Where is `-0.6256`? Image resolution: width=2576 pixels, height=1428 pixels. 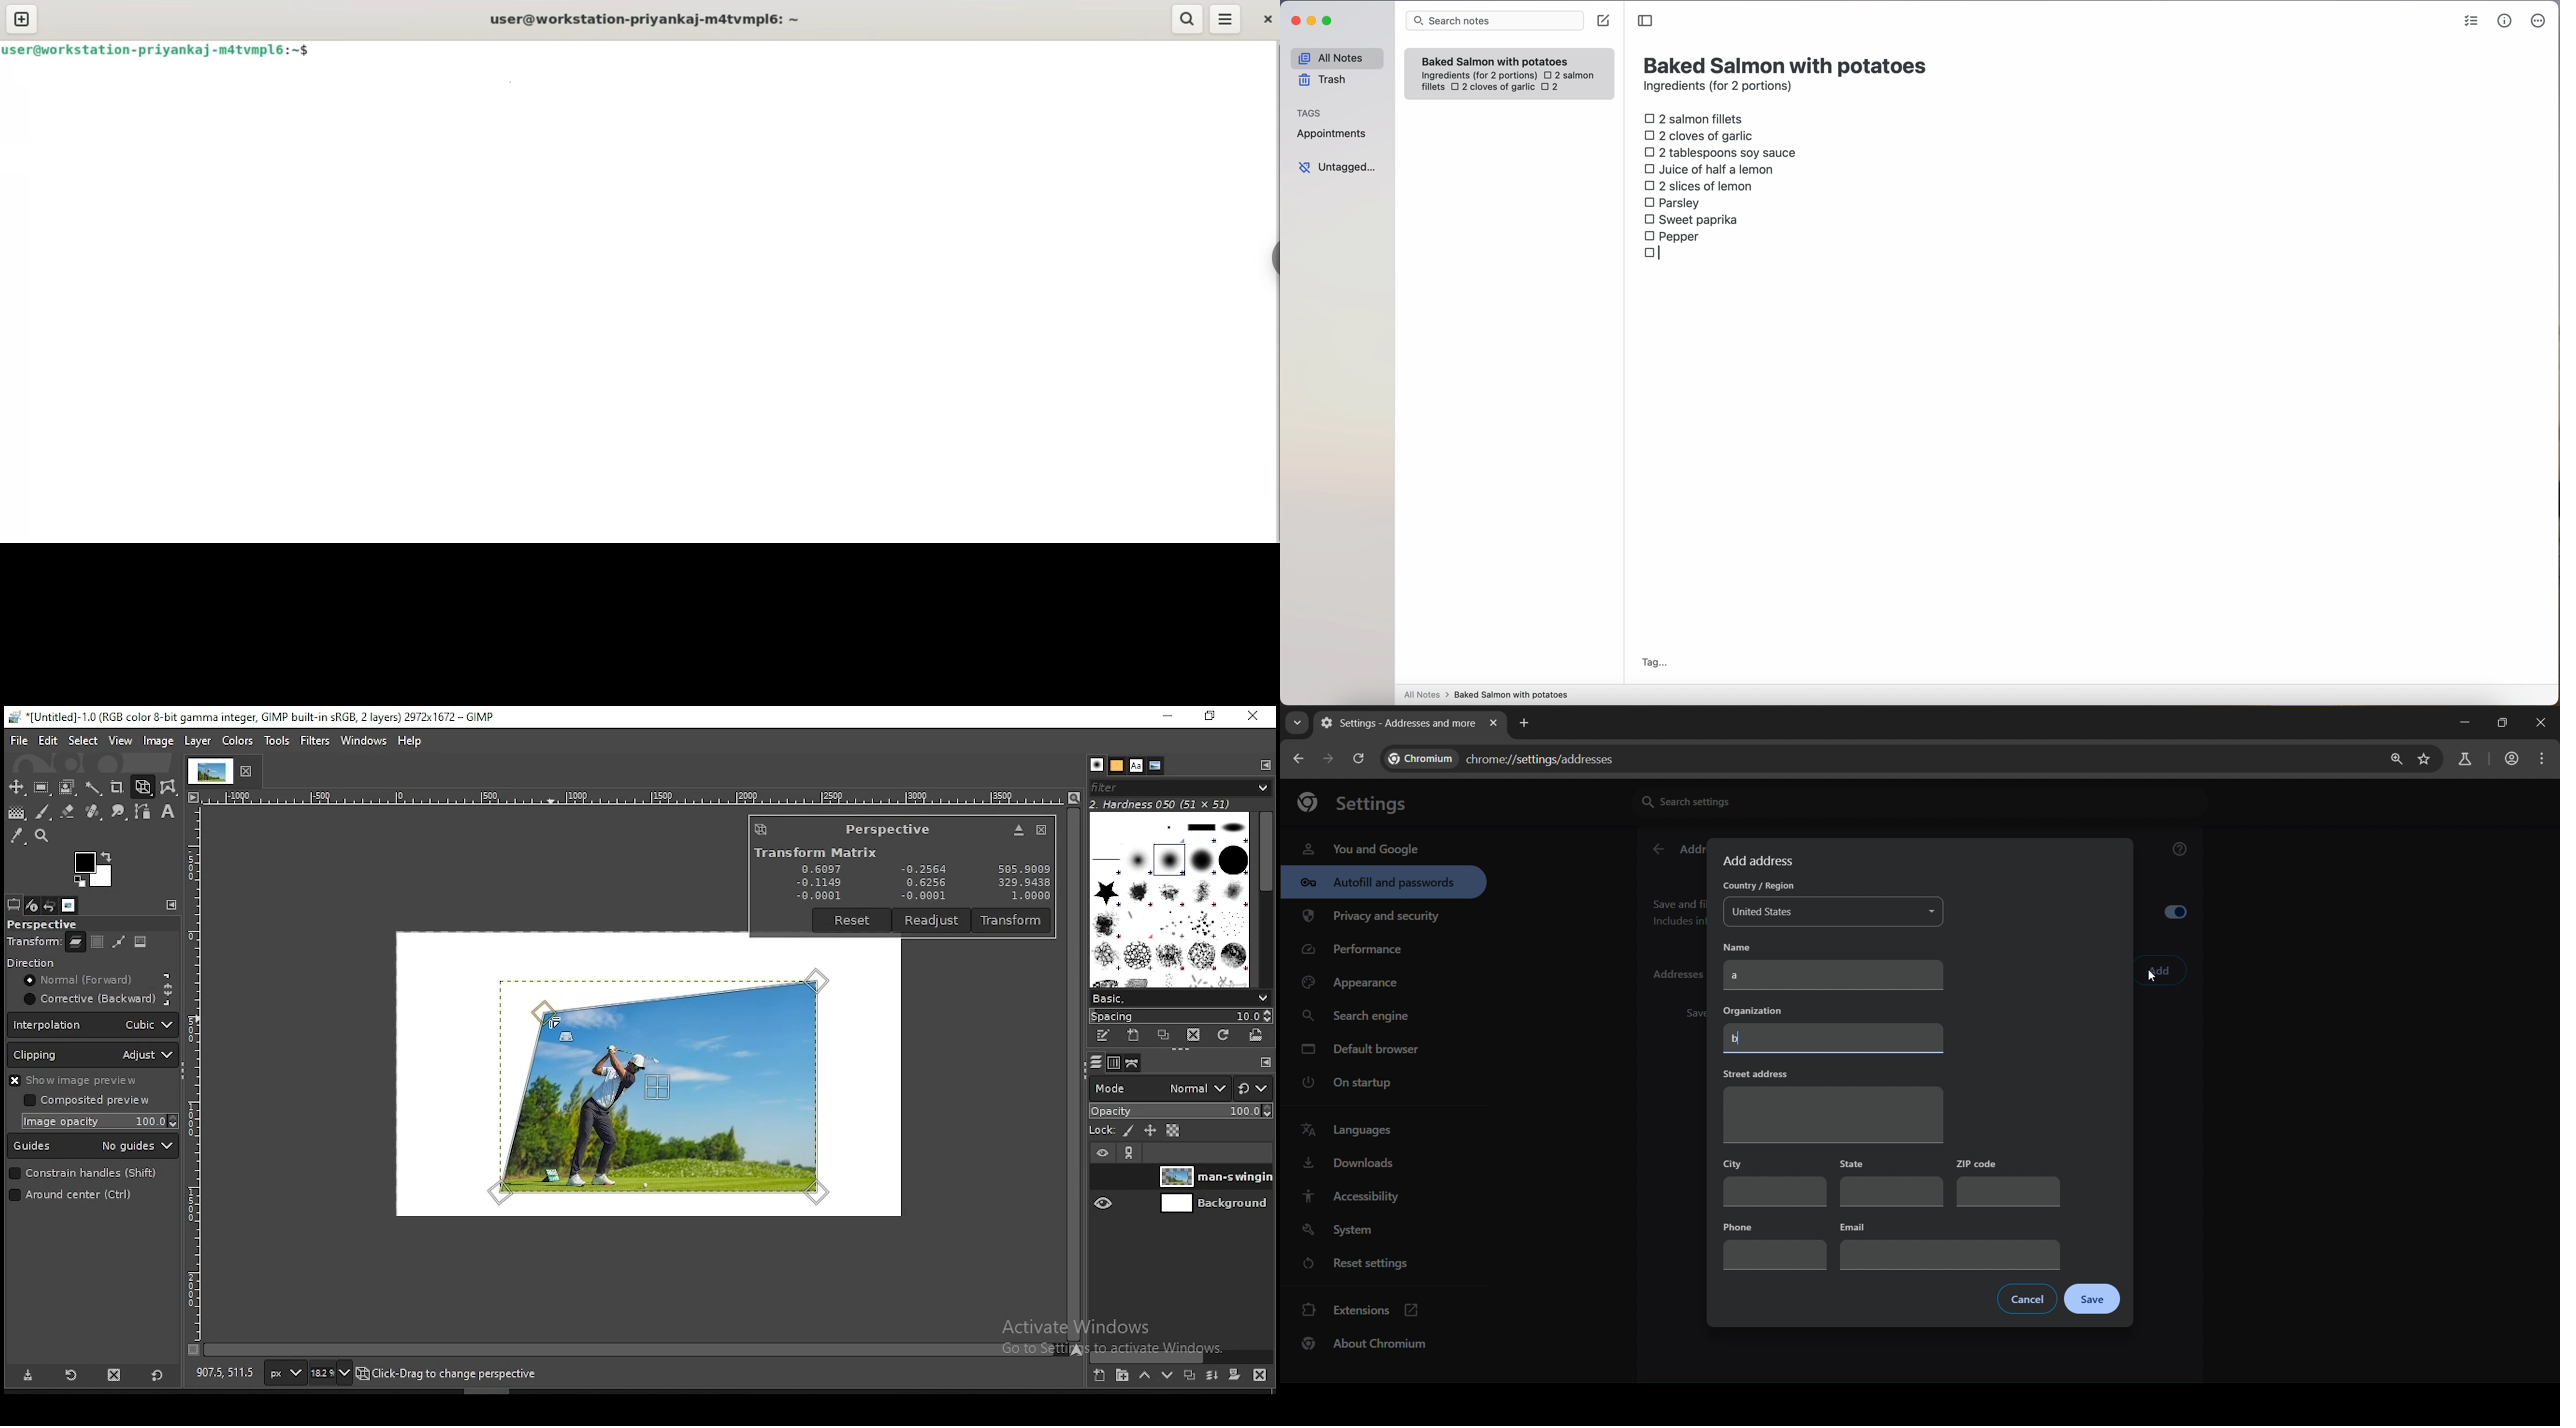
-0.6256 is located at coordinates (922, 883).